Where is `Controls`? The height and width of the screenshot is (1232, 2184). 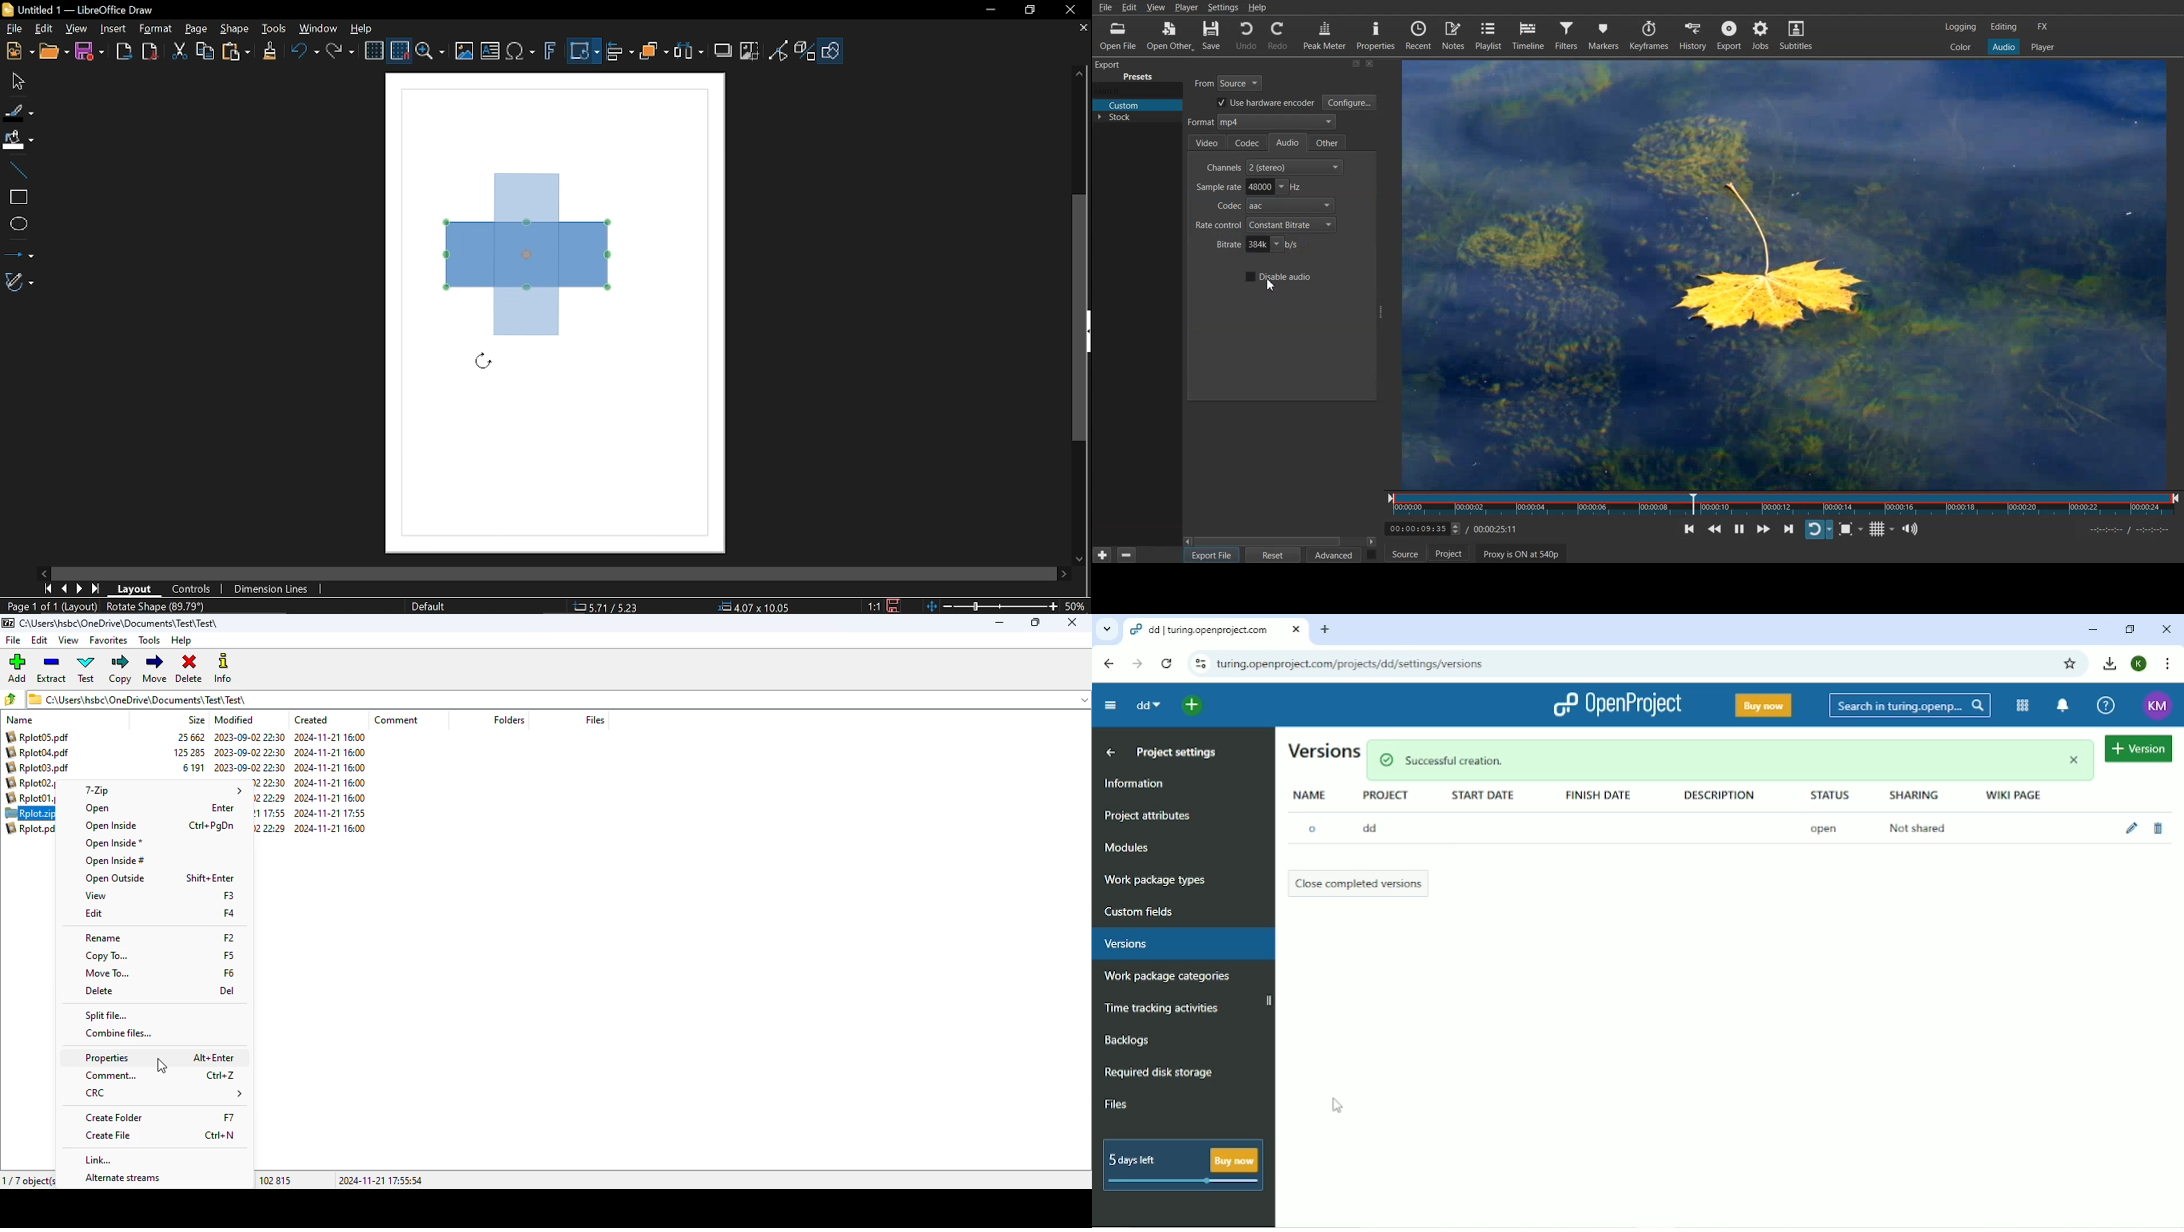
Controls is located at coordinates (193, 588).